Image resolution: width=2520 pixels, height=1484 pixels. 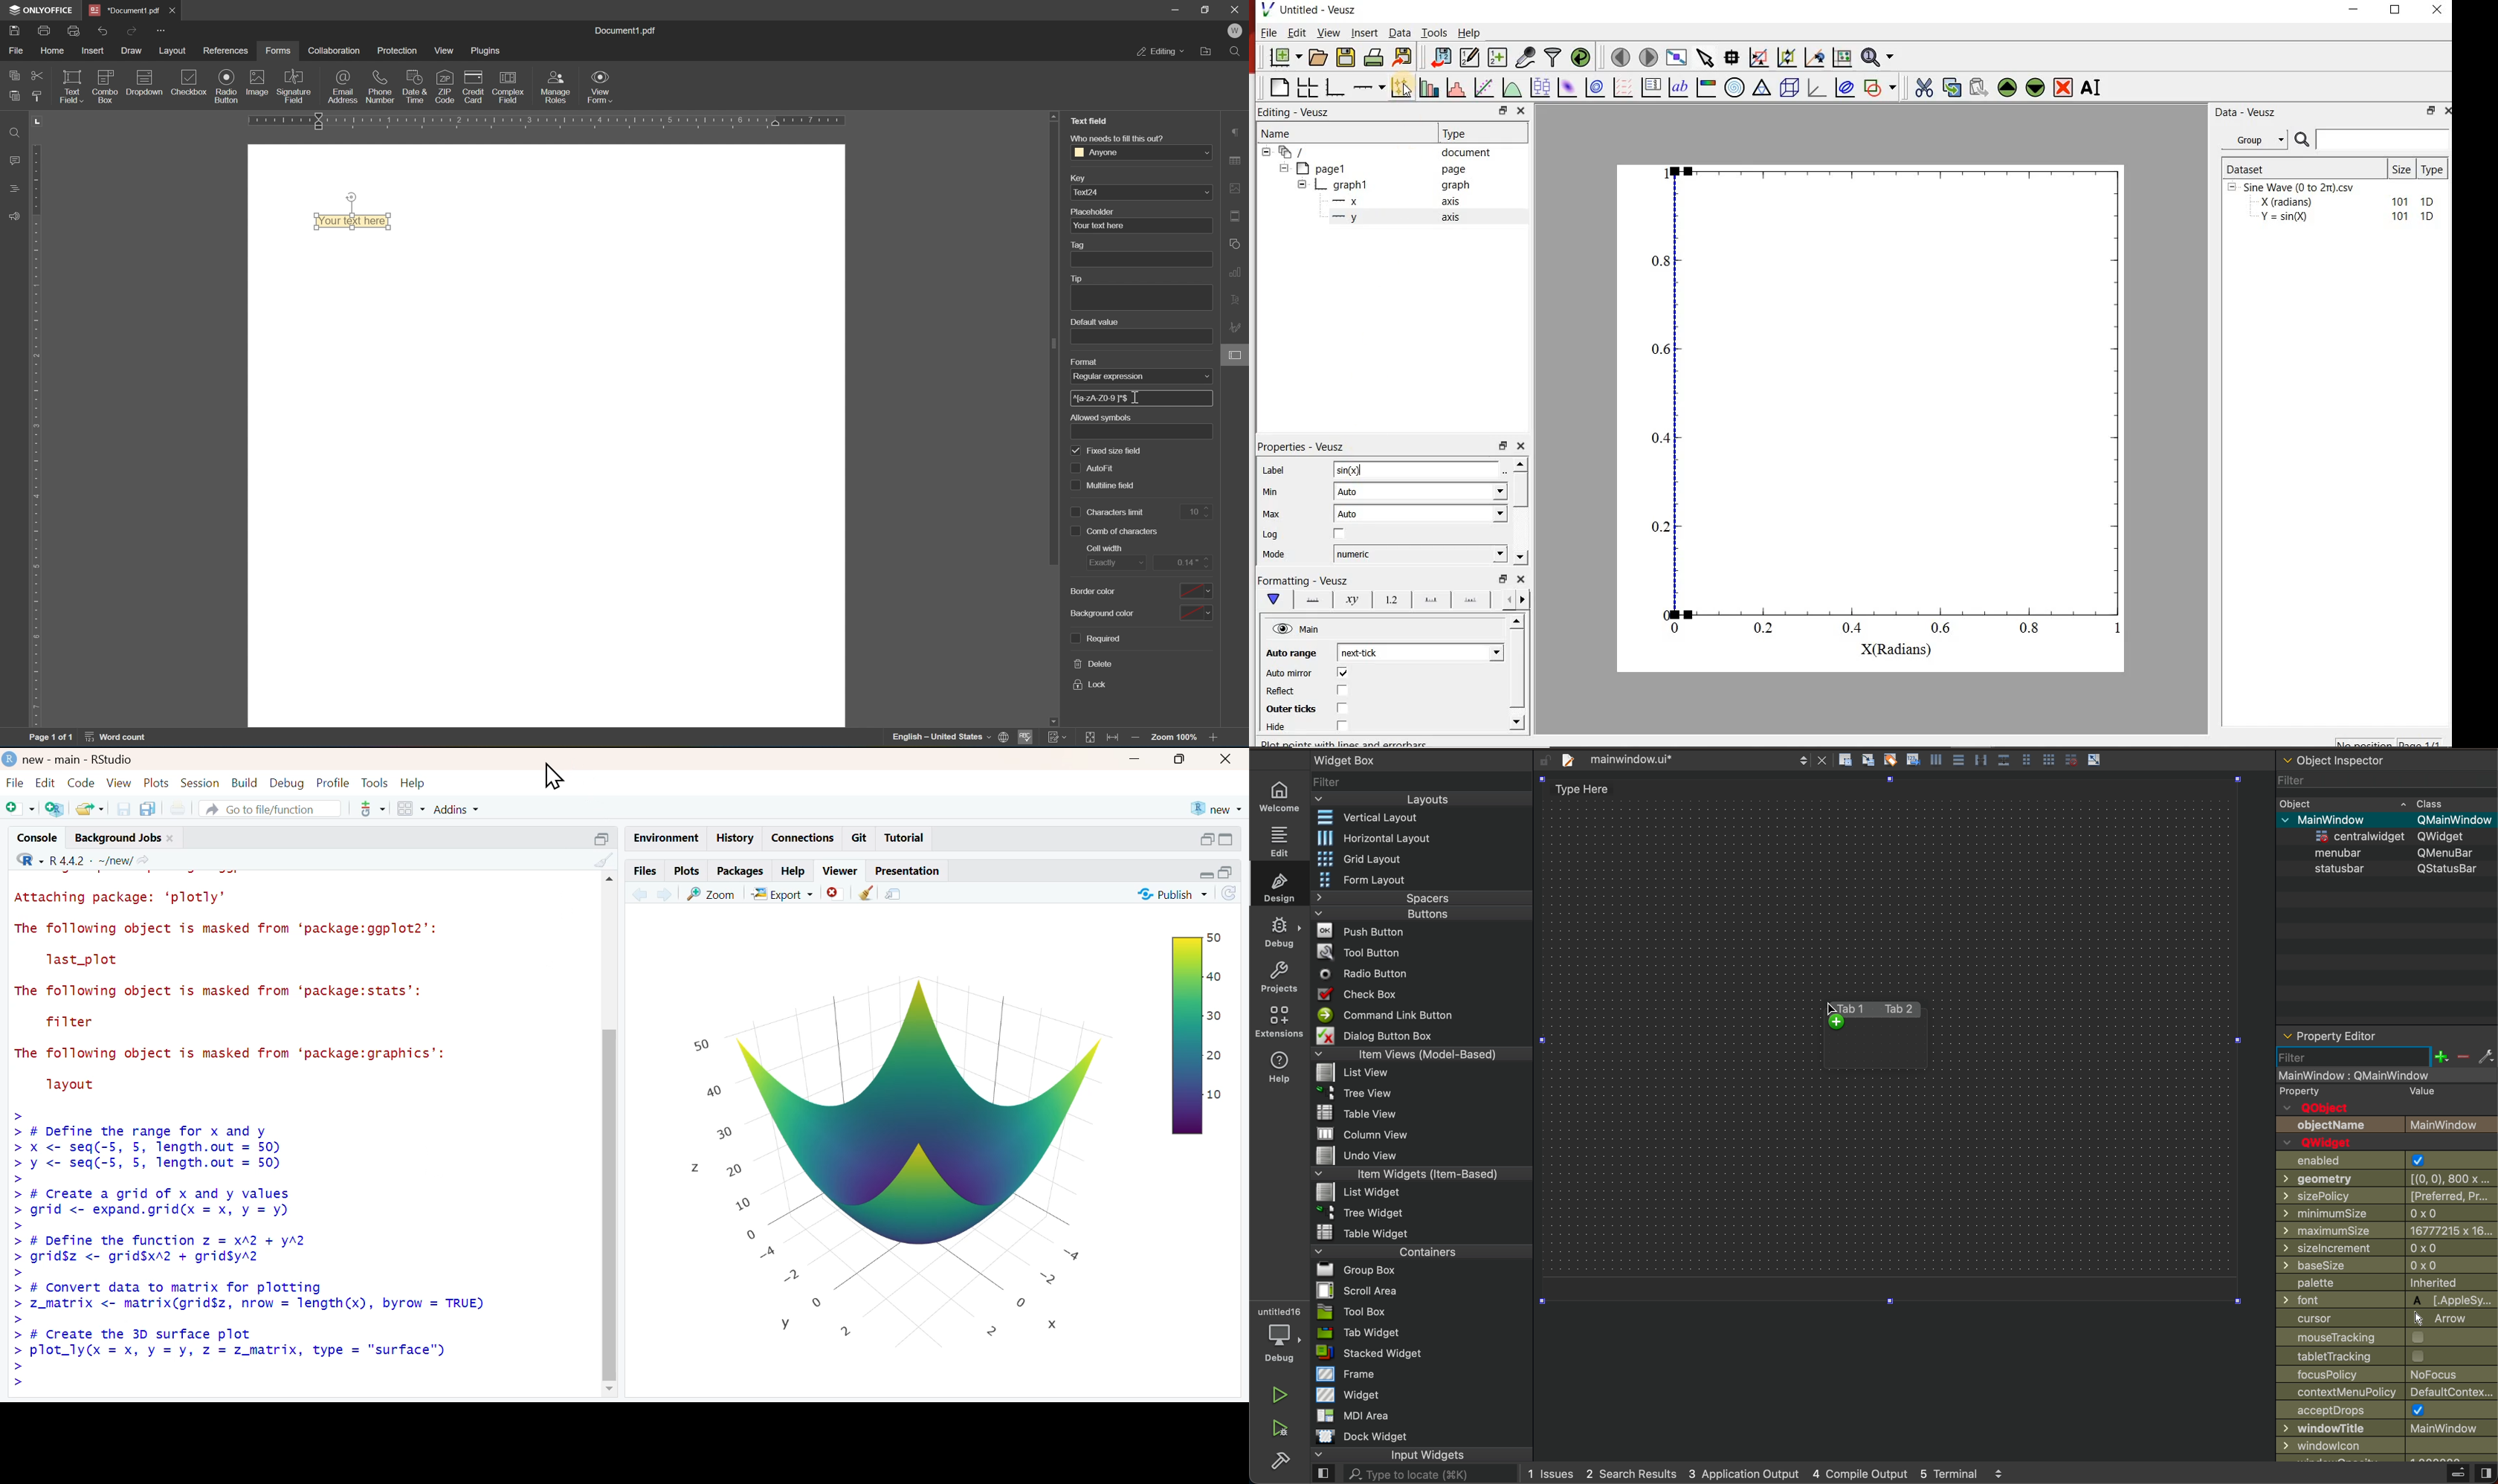 What do you see at coordinates (1229, 758) in the screenshot?
I see `close` at bounding box center [1229, 758].